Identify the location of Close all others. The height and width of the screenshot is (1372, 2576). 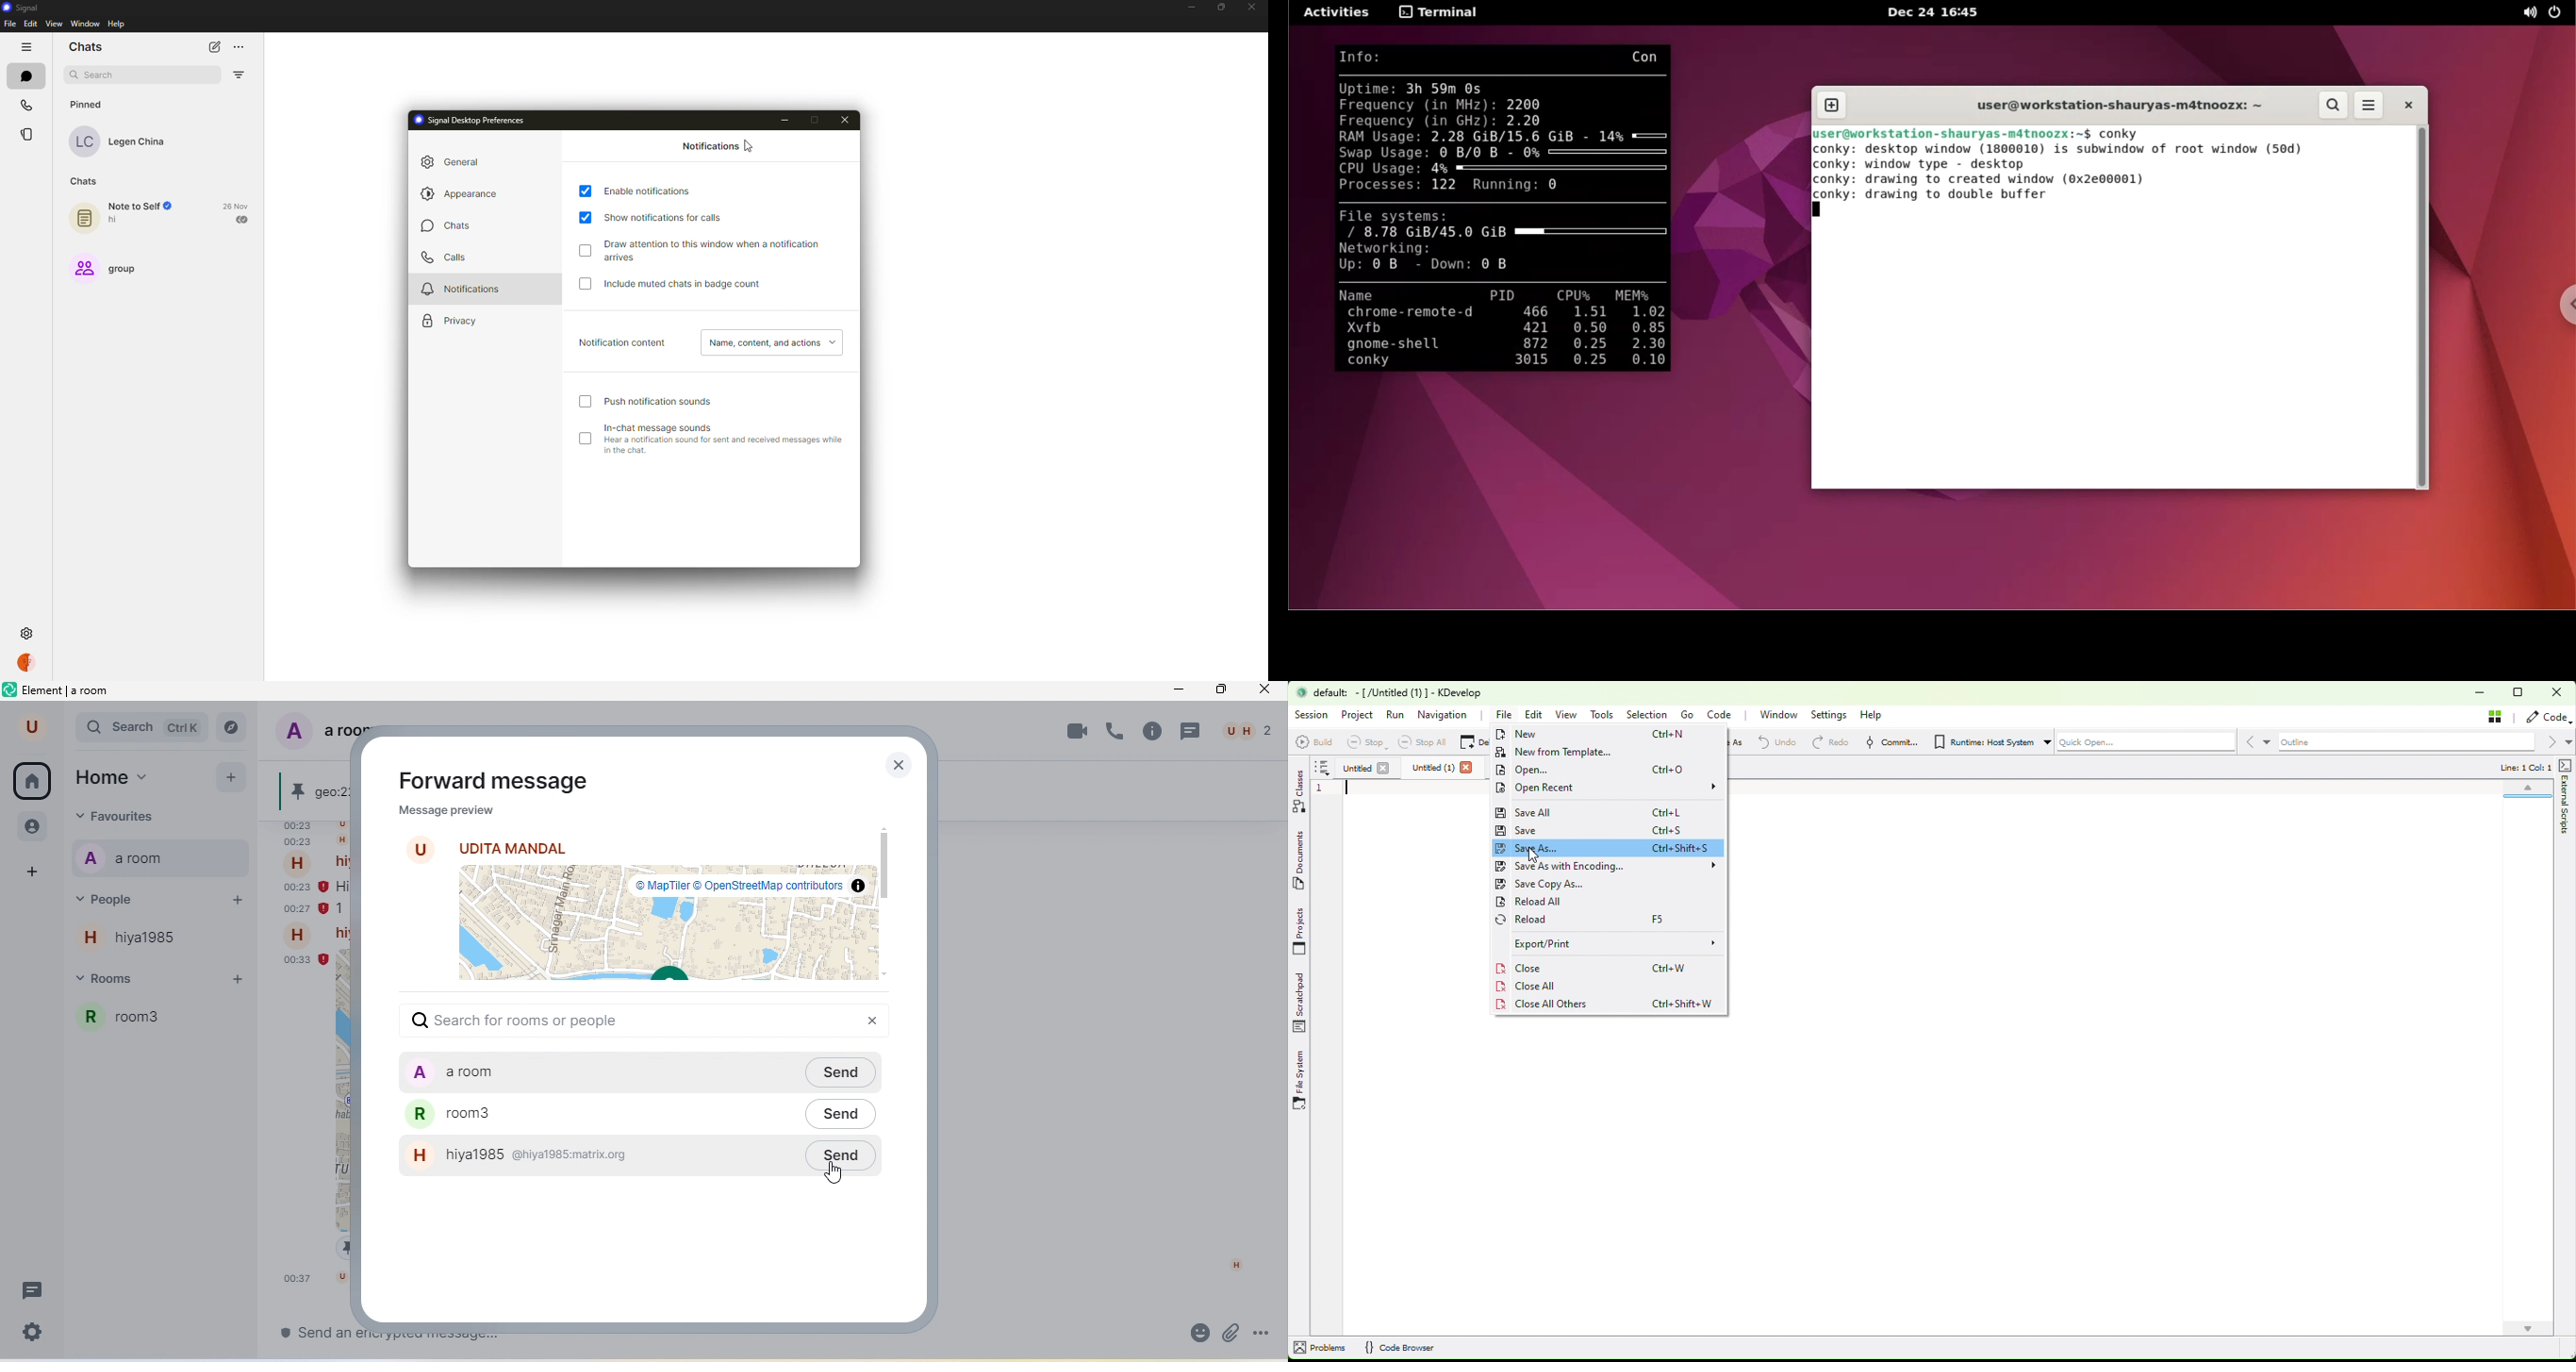
(1545, 1005).